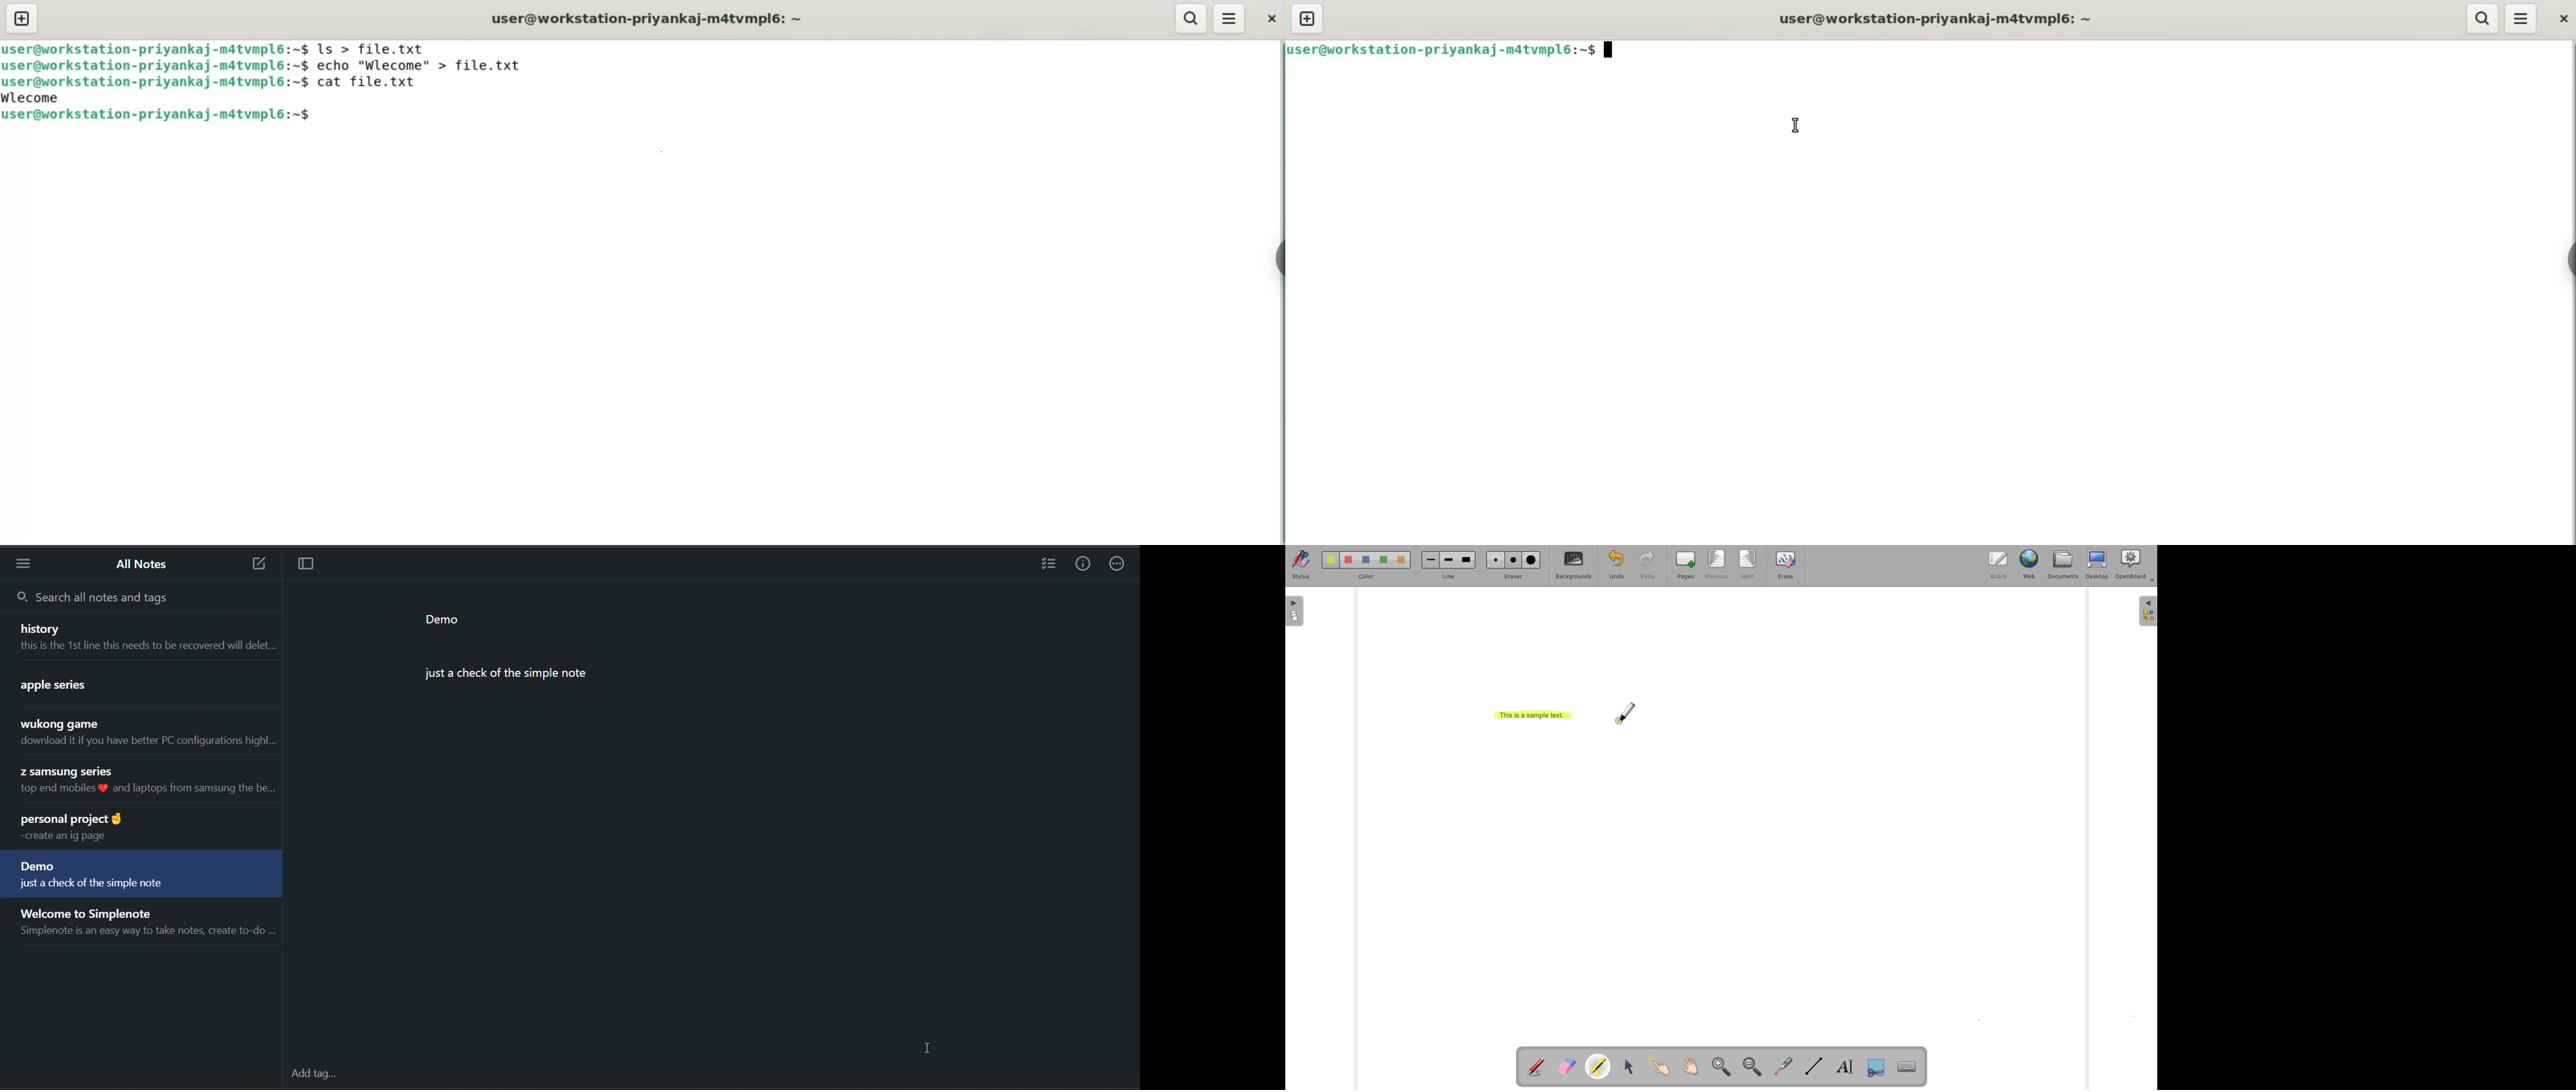 The image size is (2576, 1092). What do you see at coordinates (253, 563) in the screenshot?
I see `new note` at bounding box center [253, 563].